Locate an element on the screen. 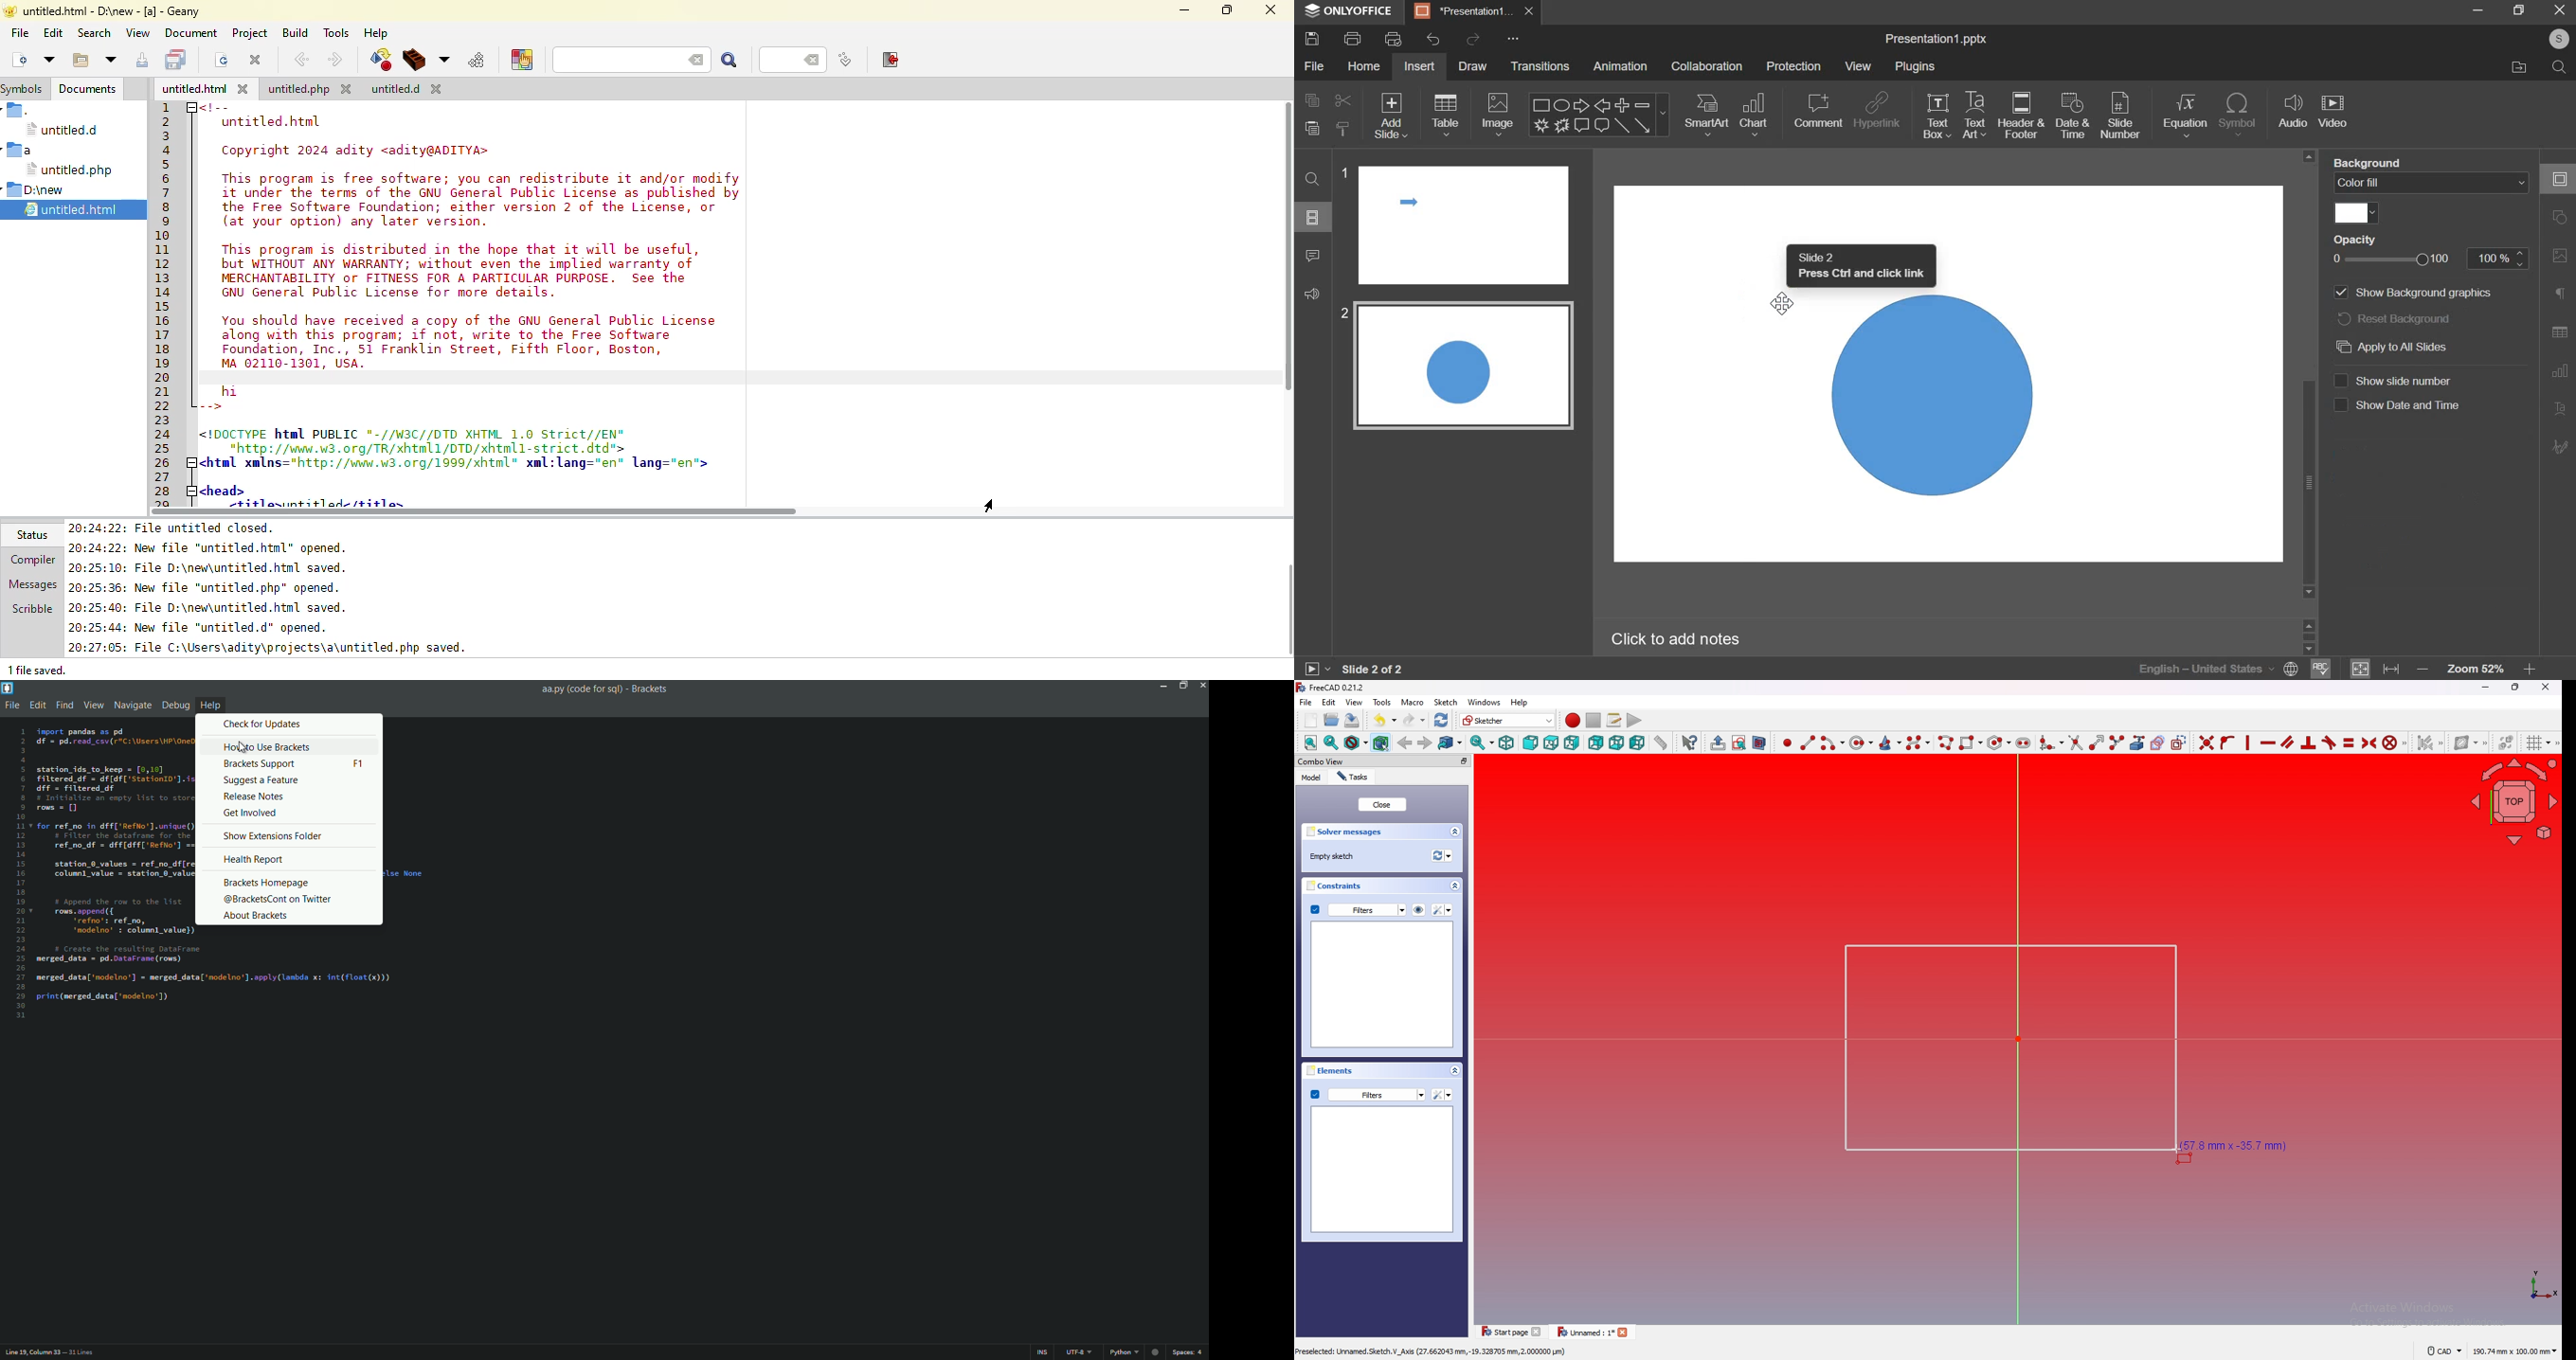  switch workbench is located at coordinates (1508, 720).